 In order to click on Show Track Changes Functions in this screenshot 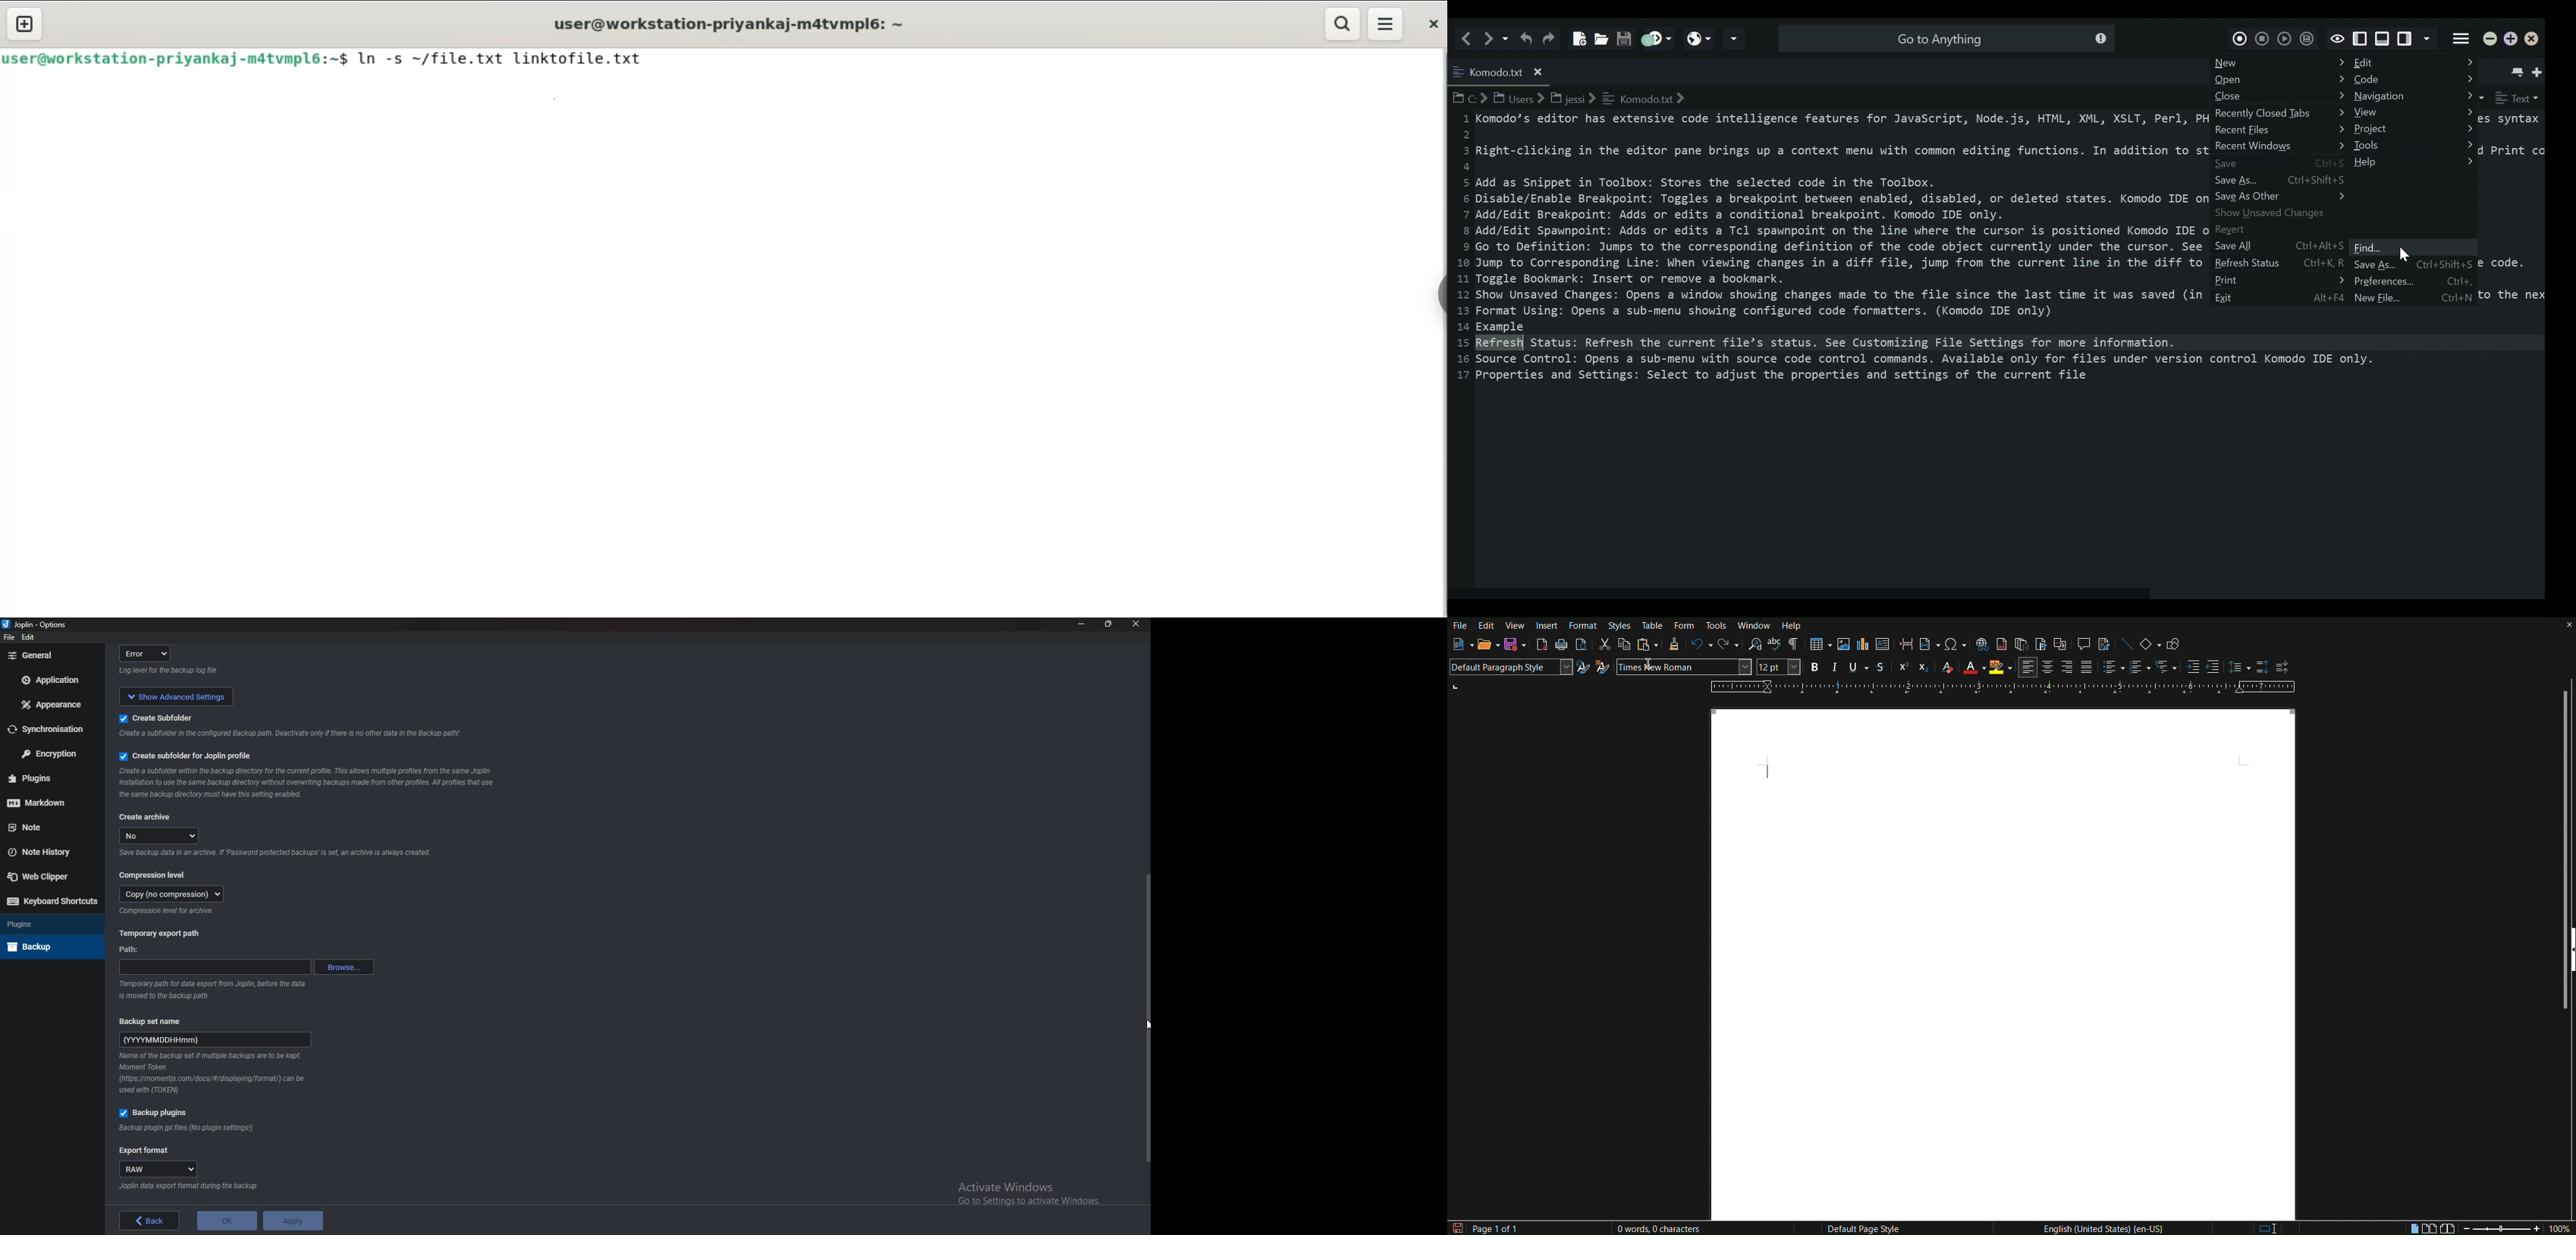, I will do `click(2105, 646)`.